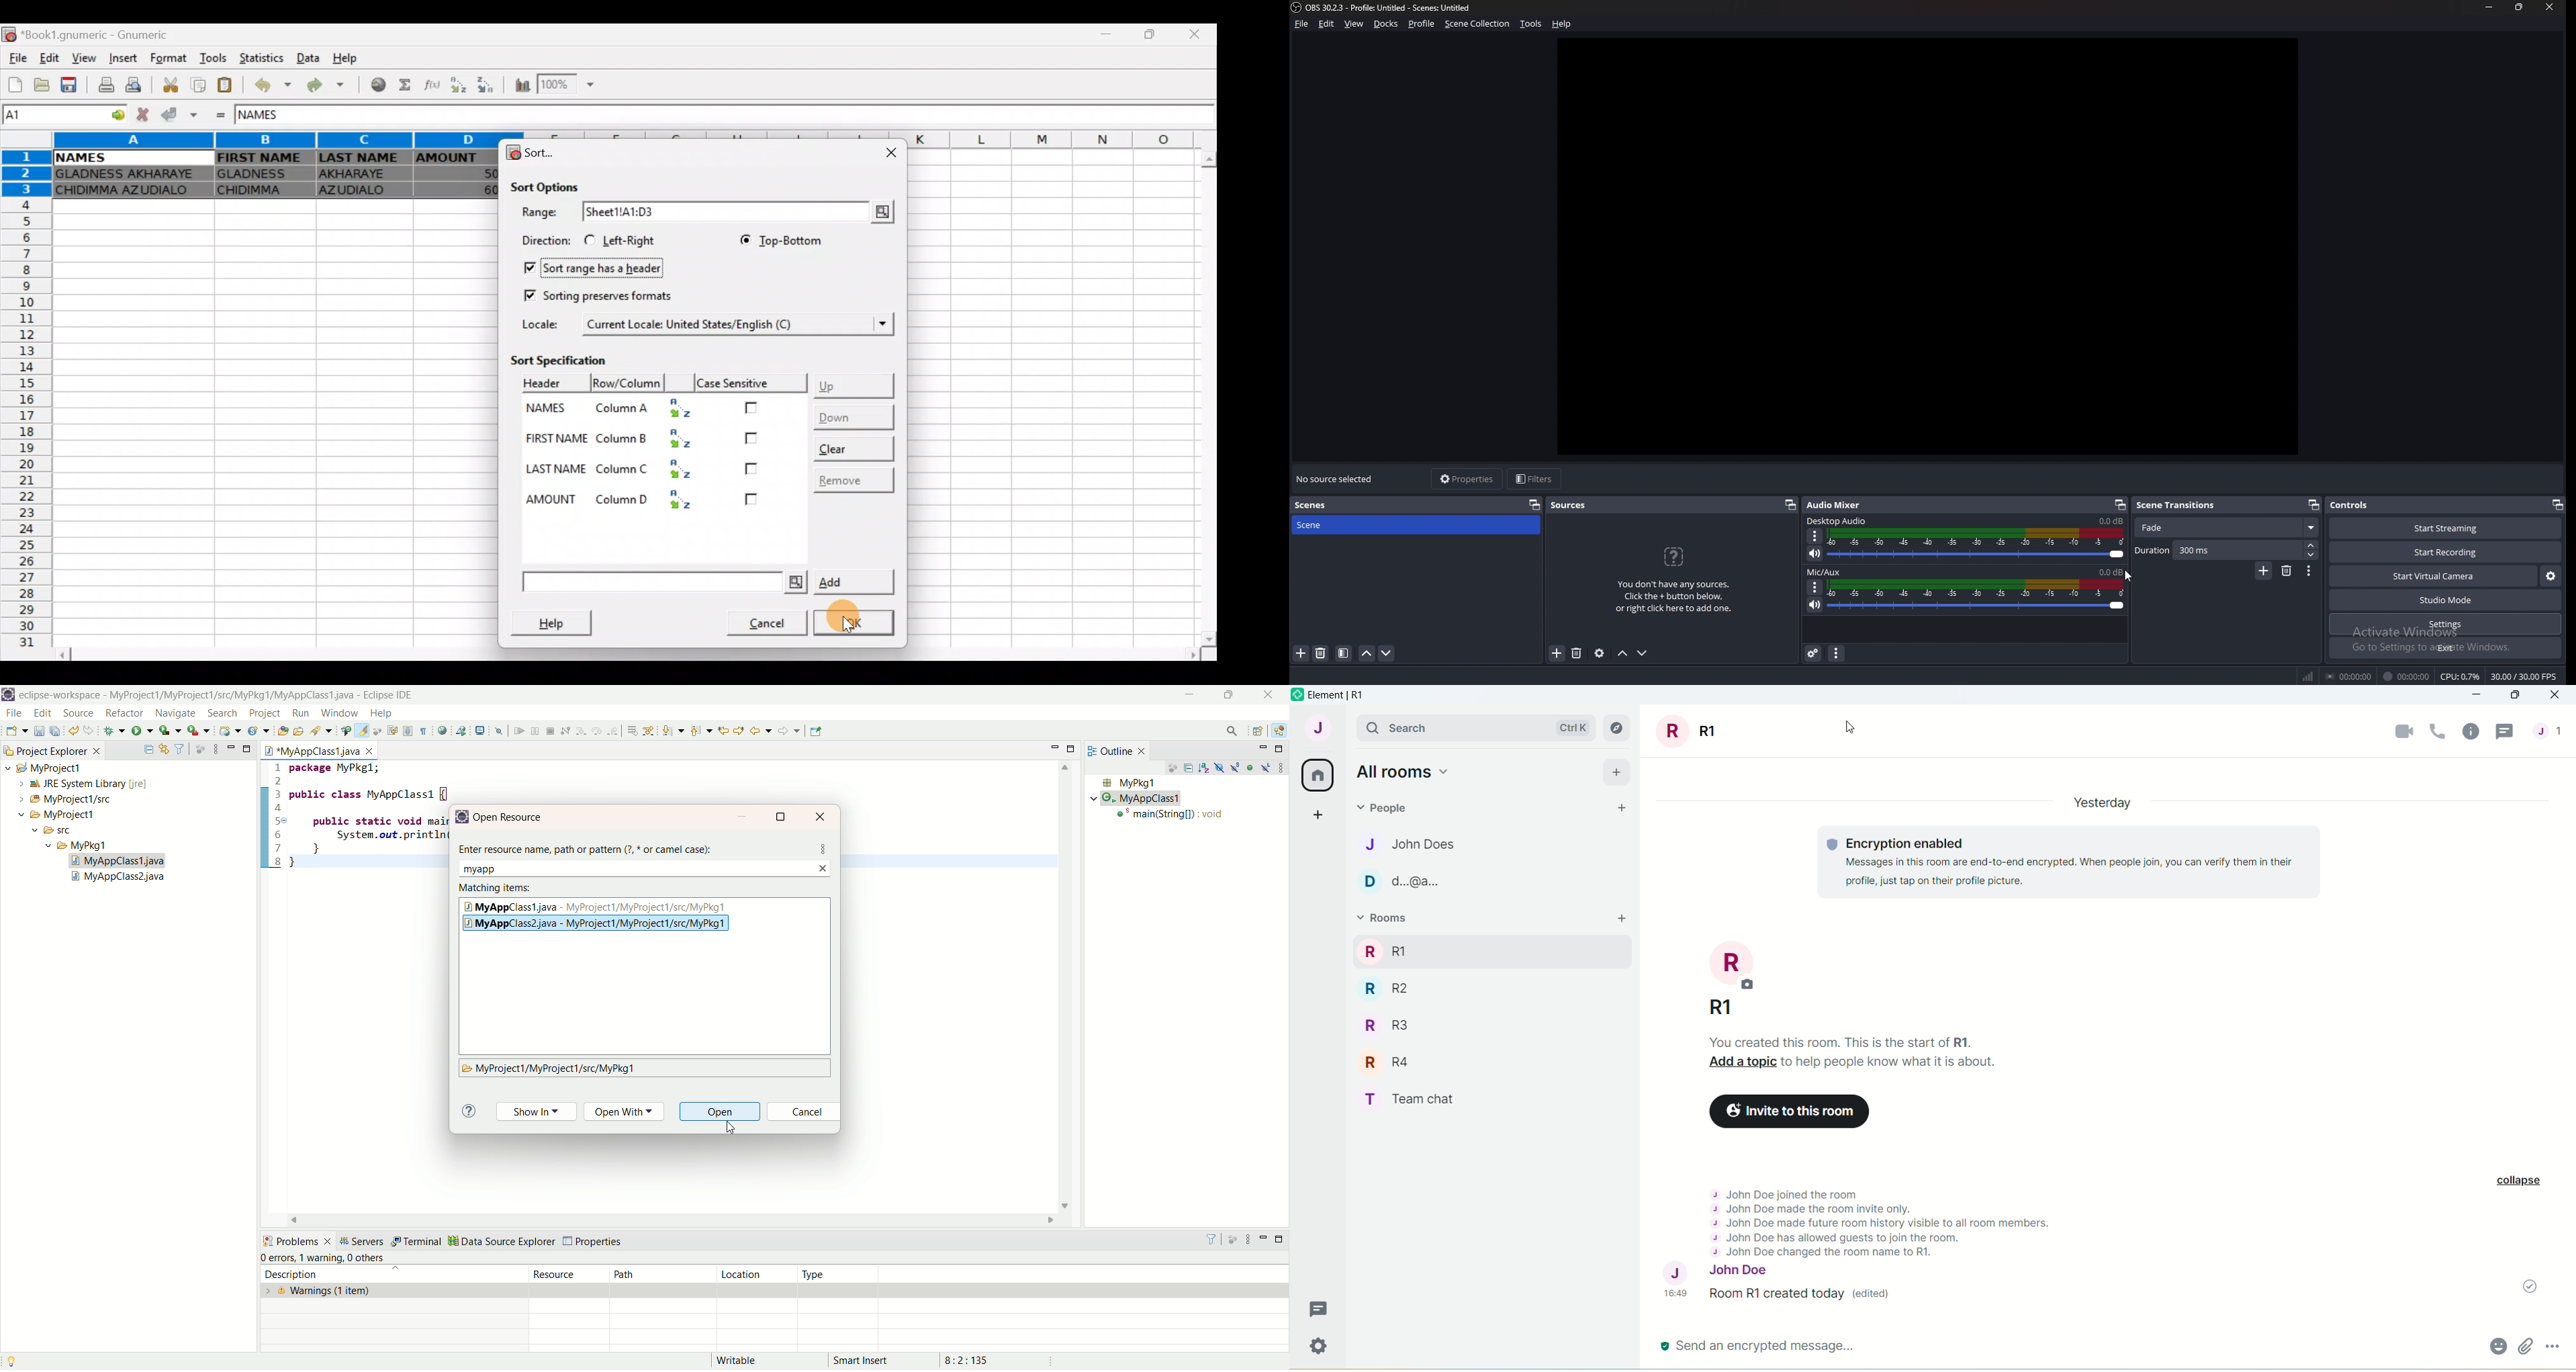 The width and height of the screenshot is (2576, 1372). Describe the element at coordinates (486, 868) in the screenshot. I see `myapp` at that location.